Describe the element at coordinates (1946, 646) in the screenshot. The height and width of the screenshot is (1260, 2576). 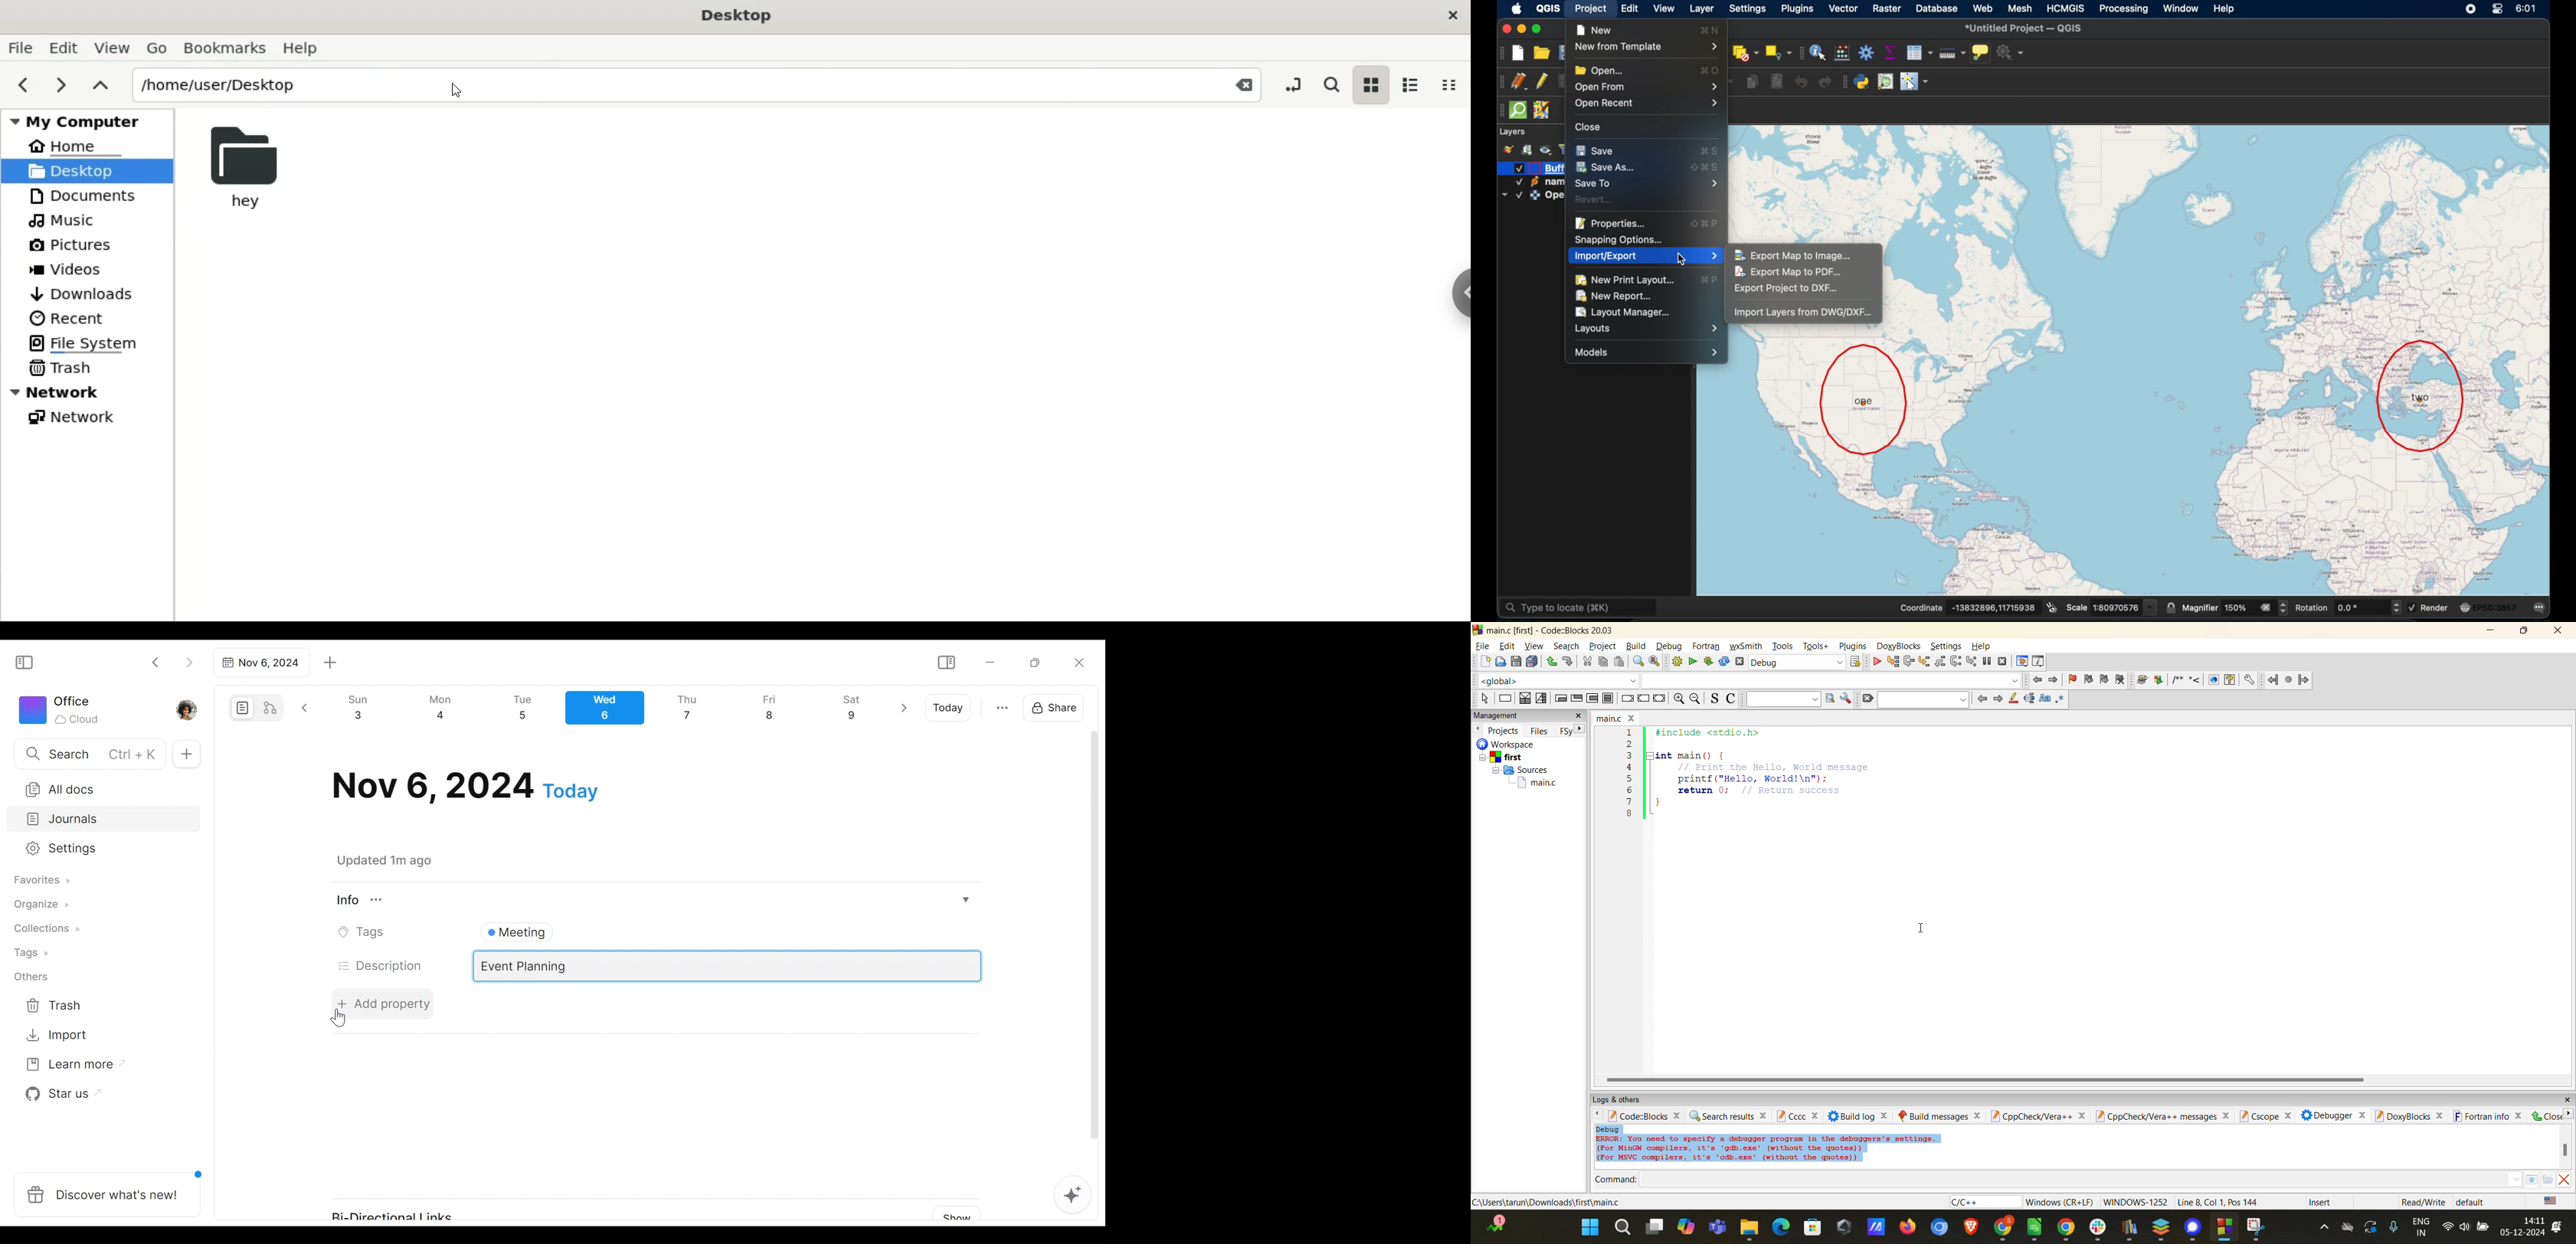
I see `settings` at that location.